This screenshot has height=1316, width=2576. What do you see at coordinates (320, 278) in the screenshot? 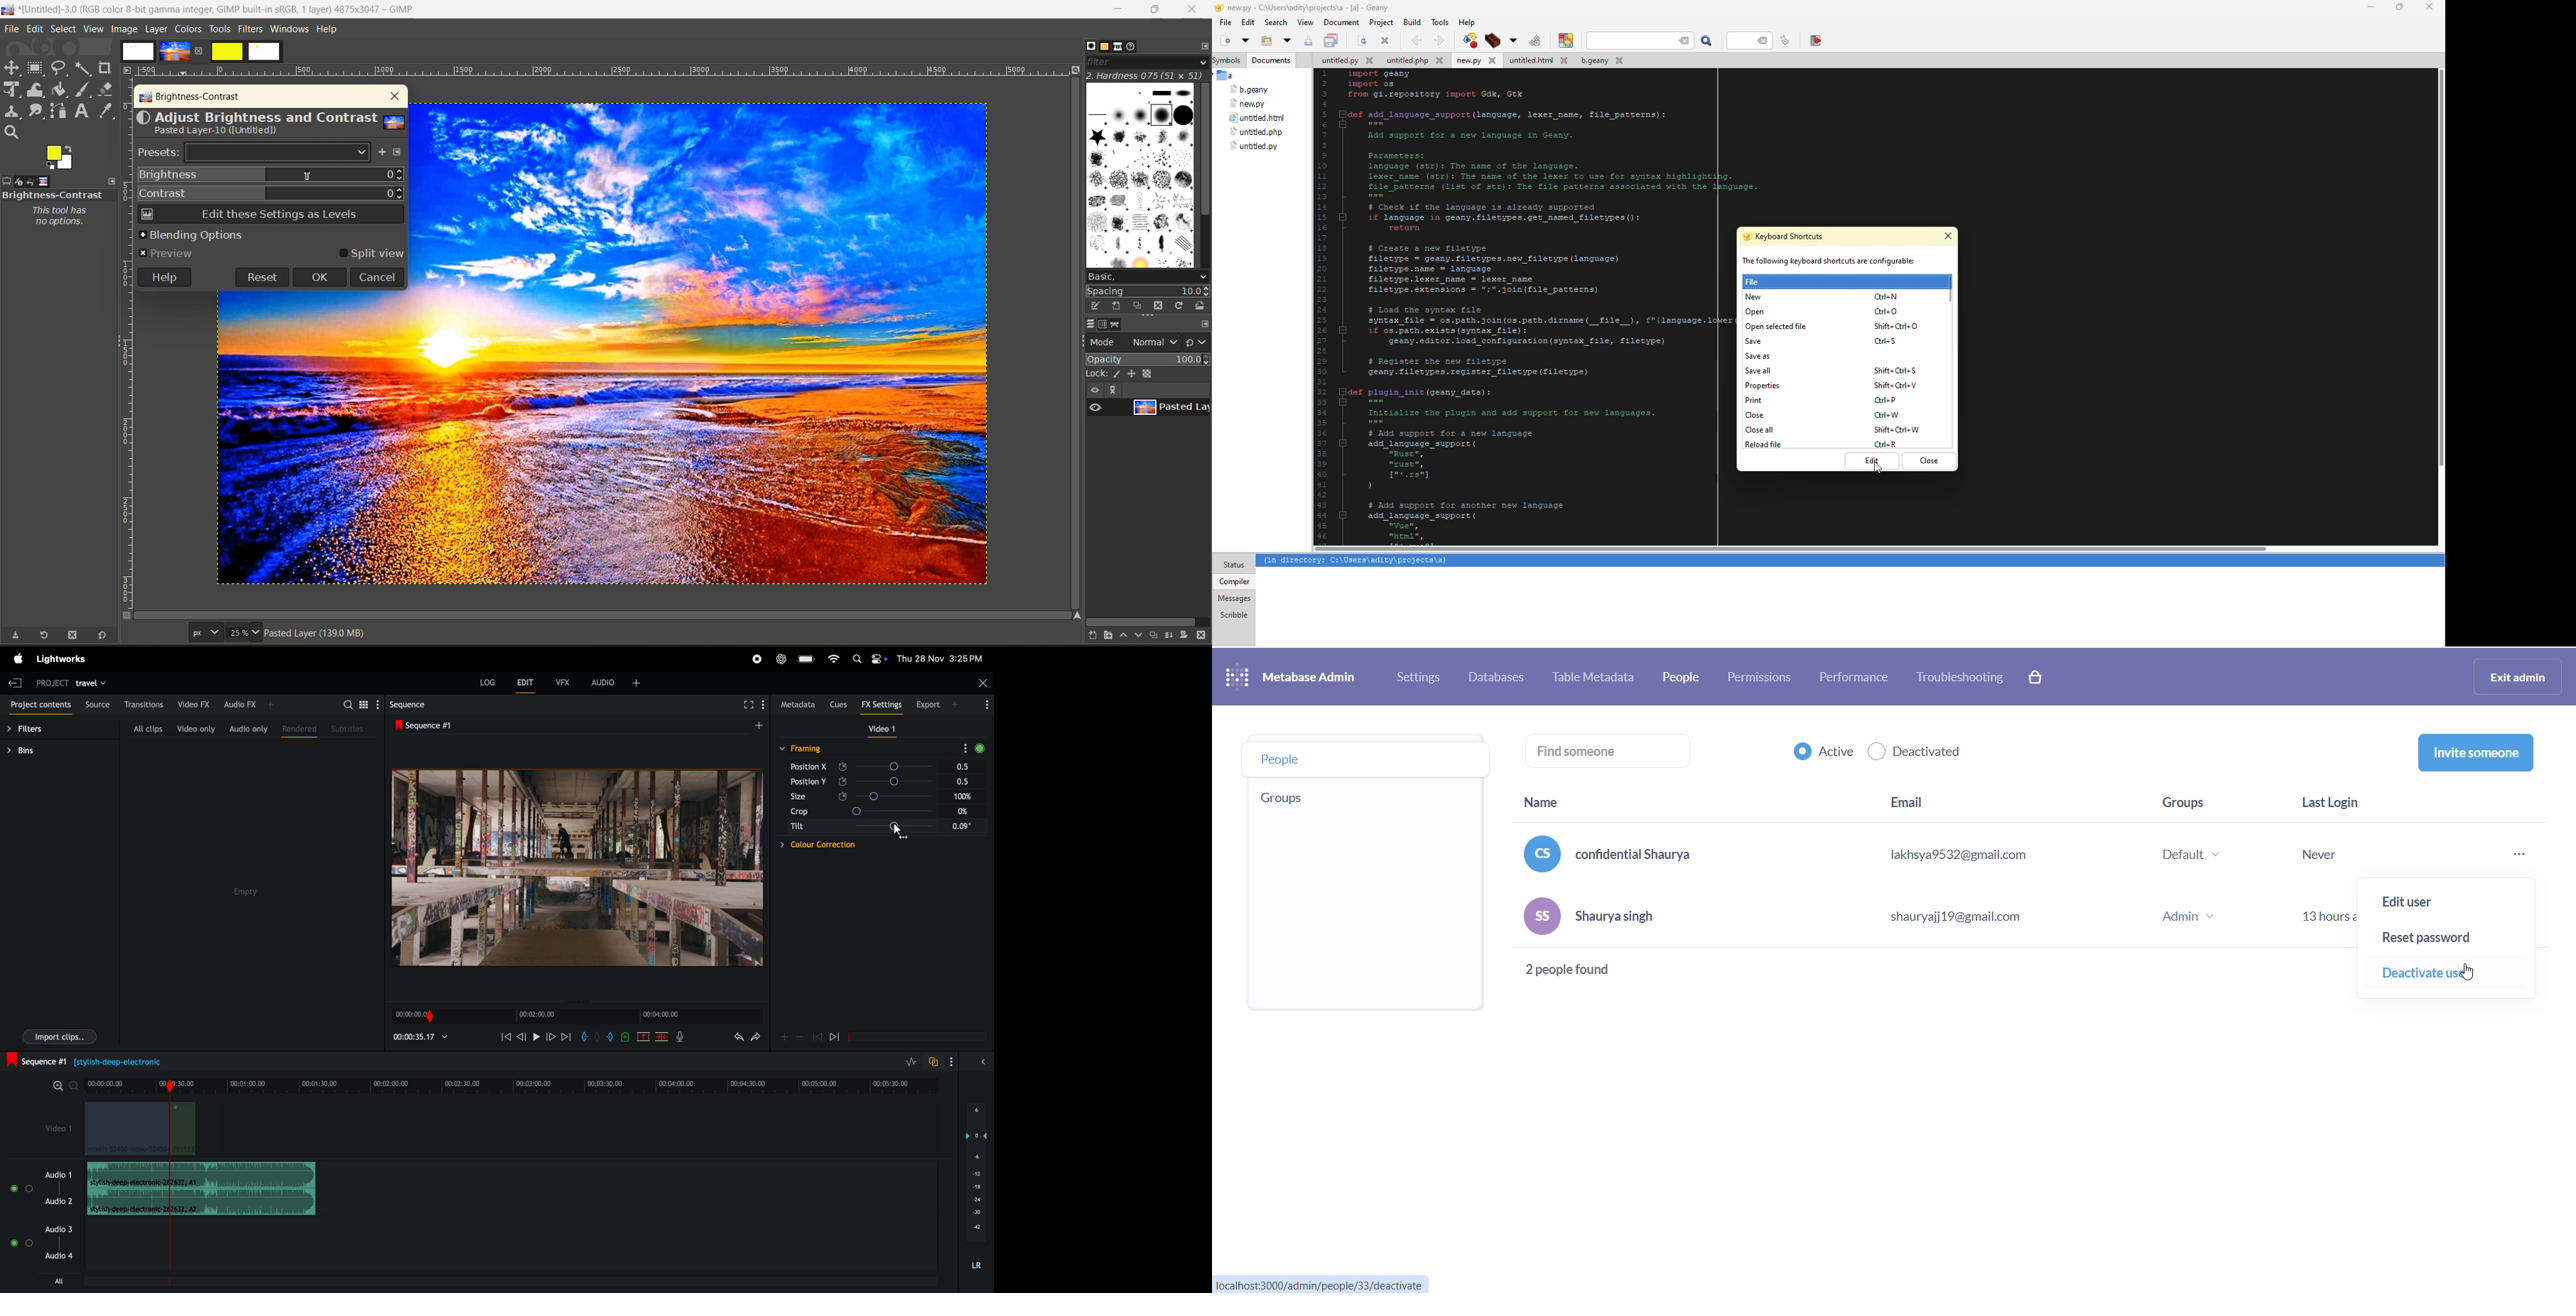
I see `ok` at bounding box center [320, 278].